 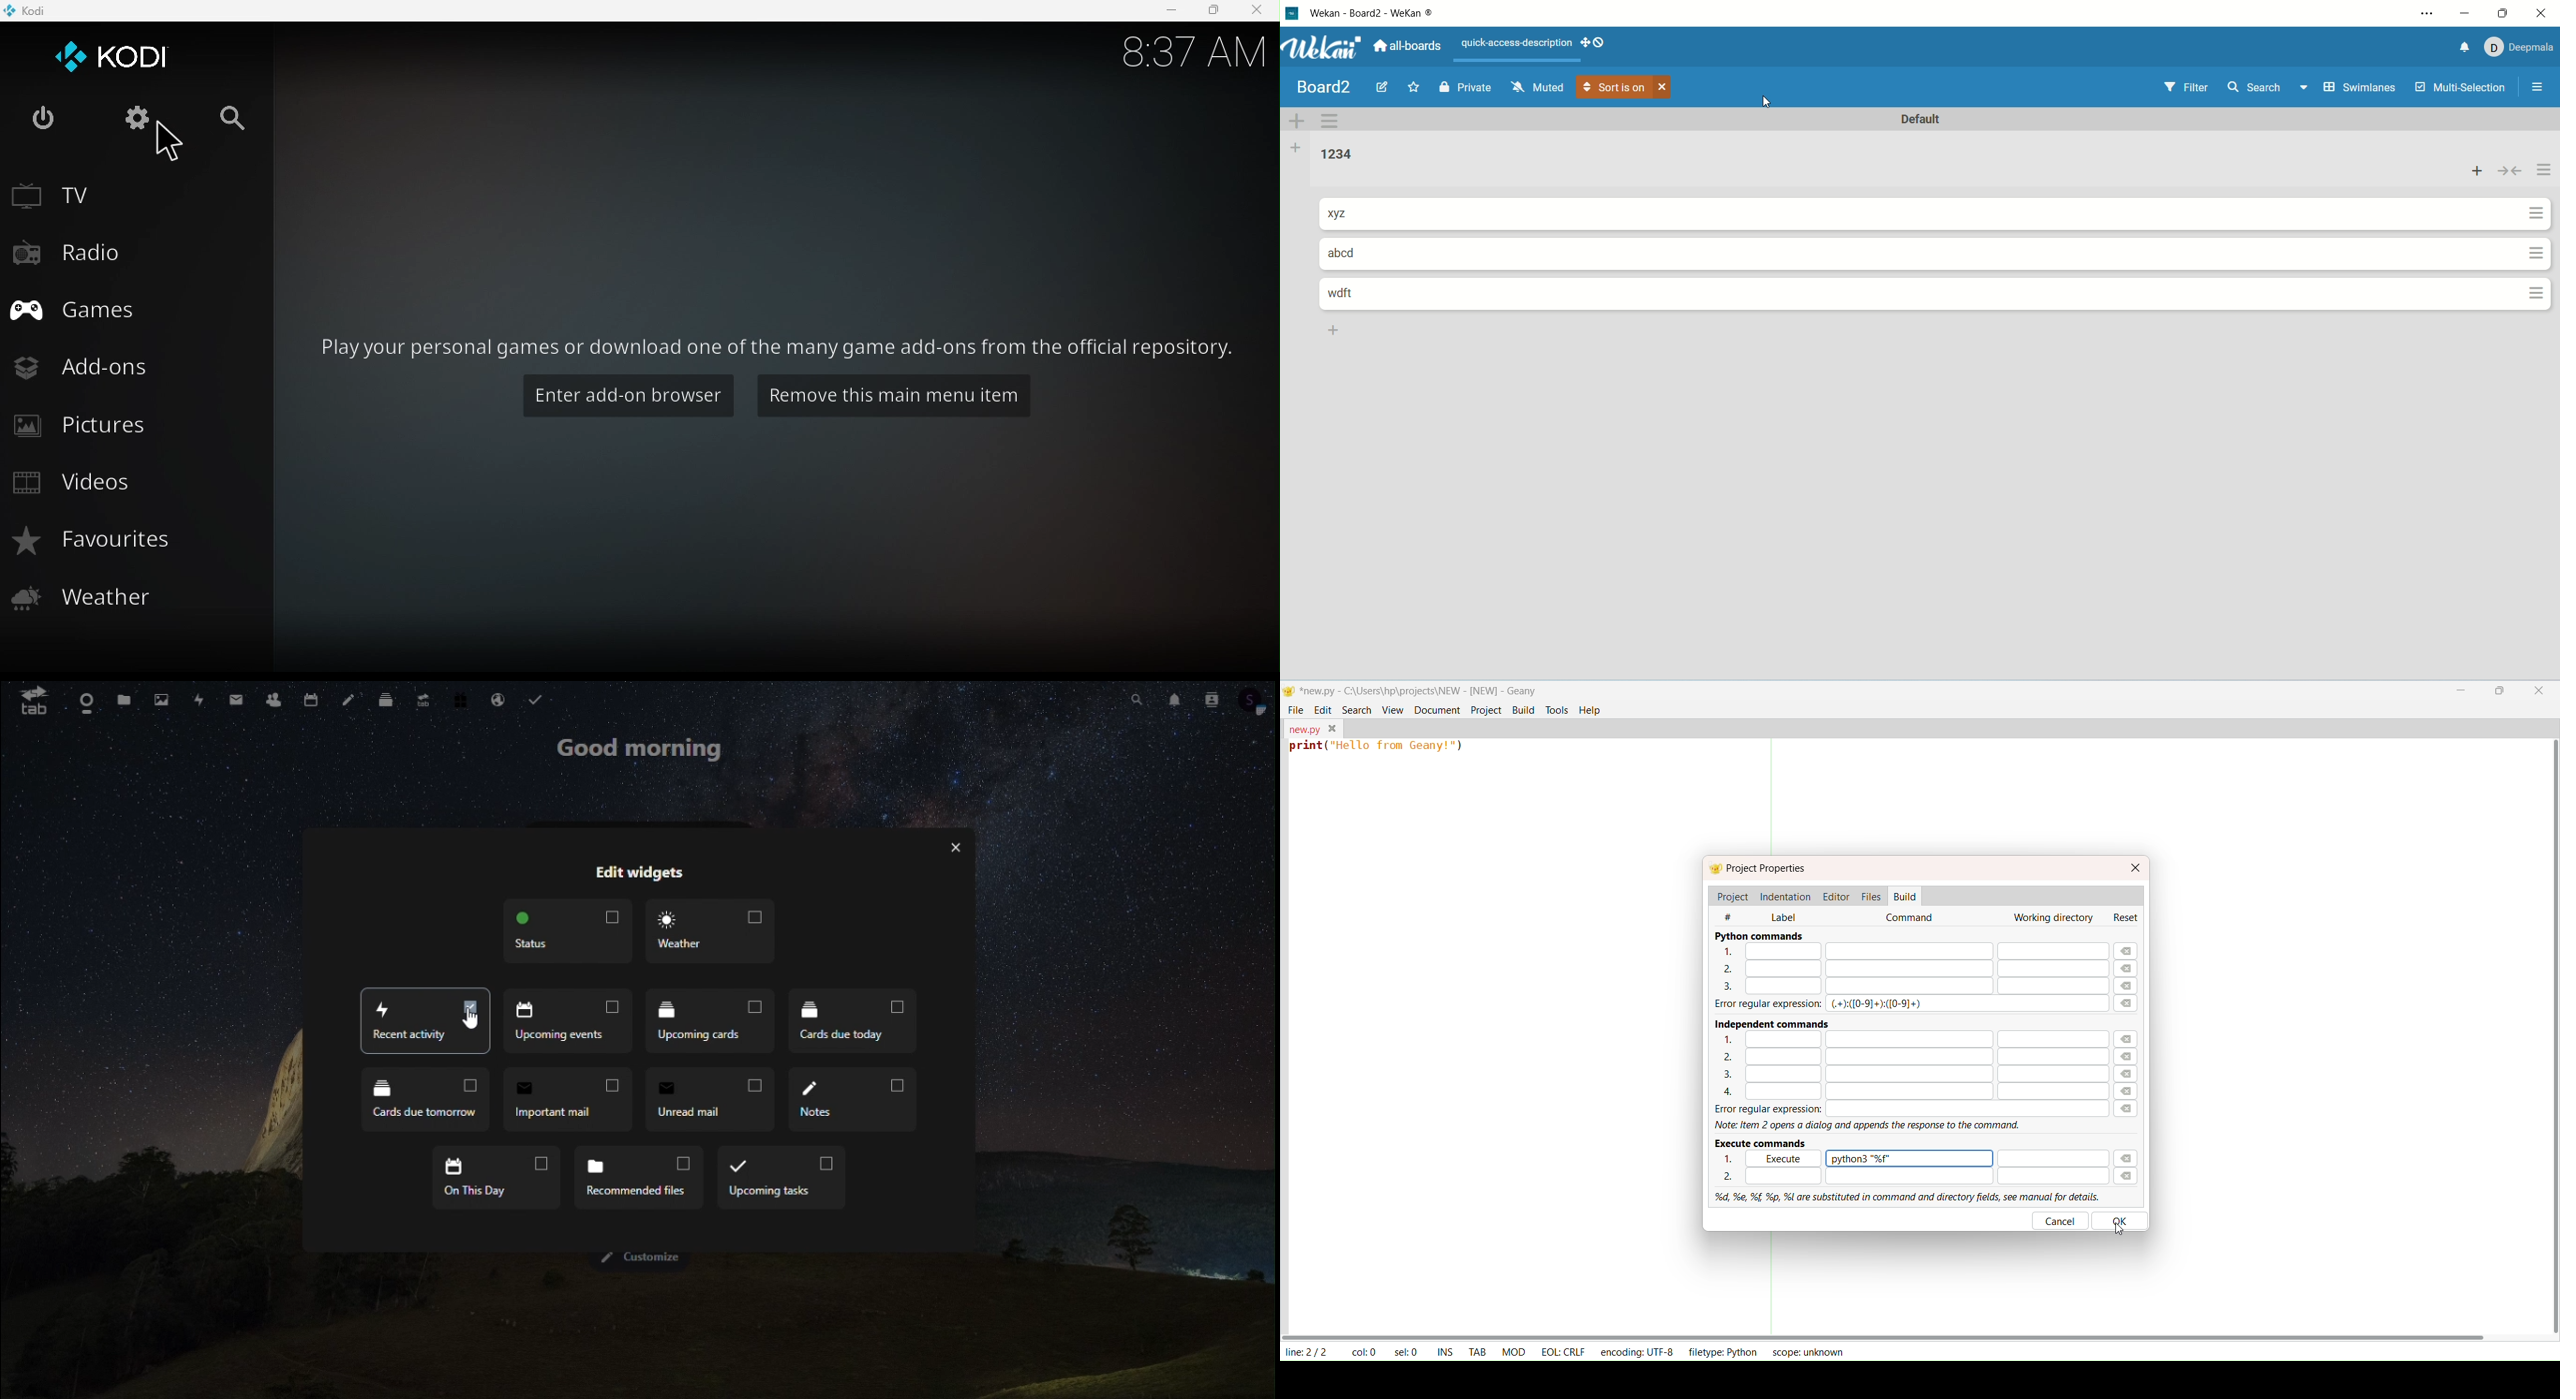 I want to click on sort is on, so click(x=1625, y=90).